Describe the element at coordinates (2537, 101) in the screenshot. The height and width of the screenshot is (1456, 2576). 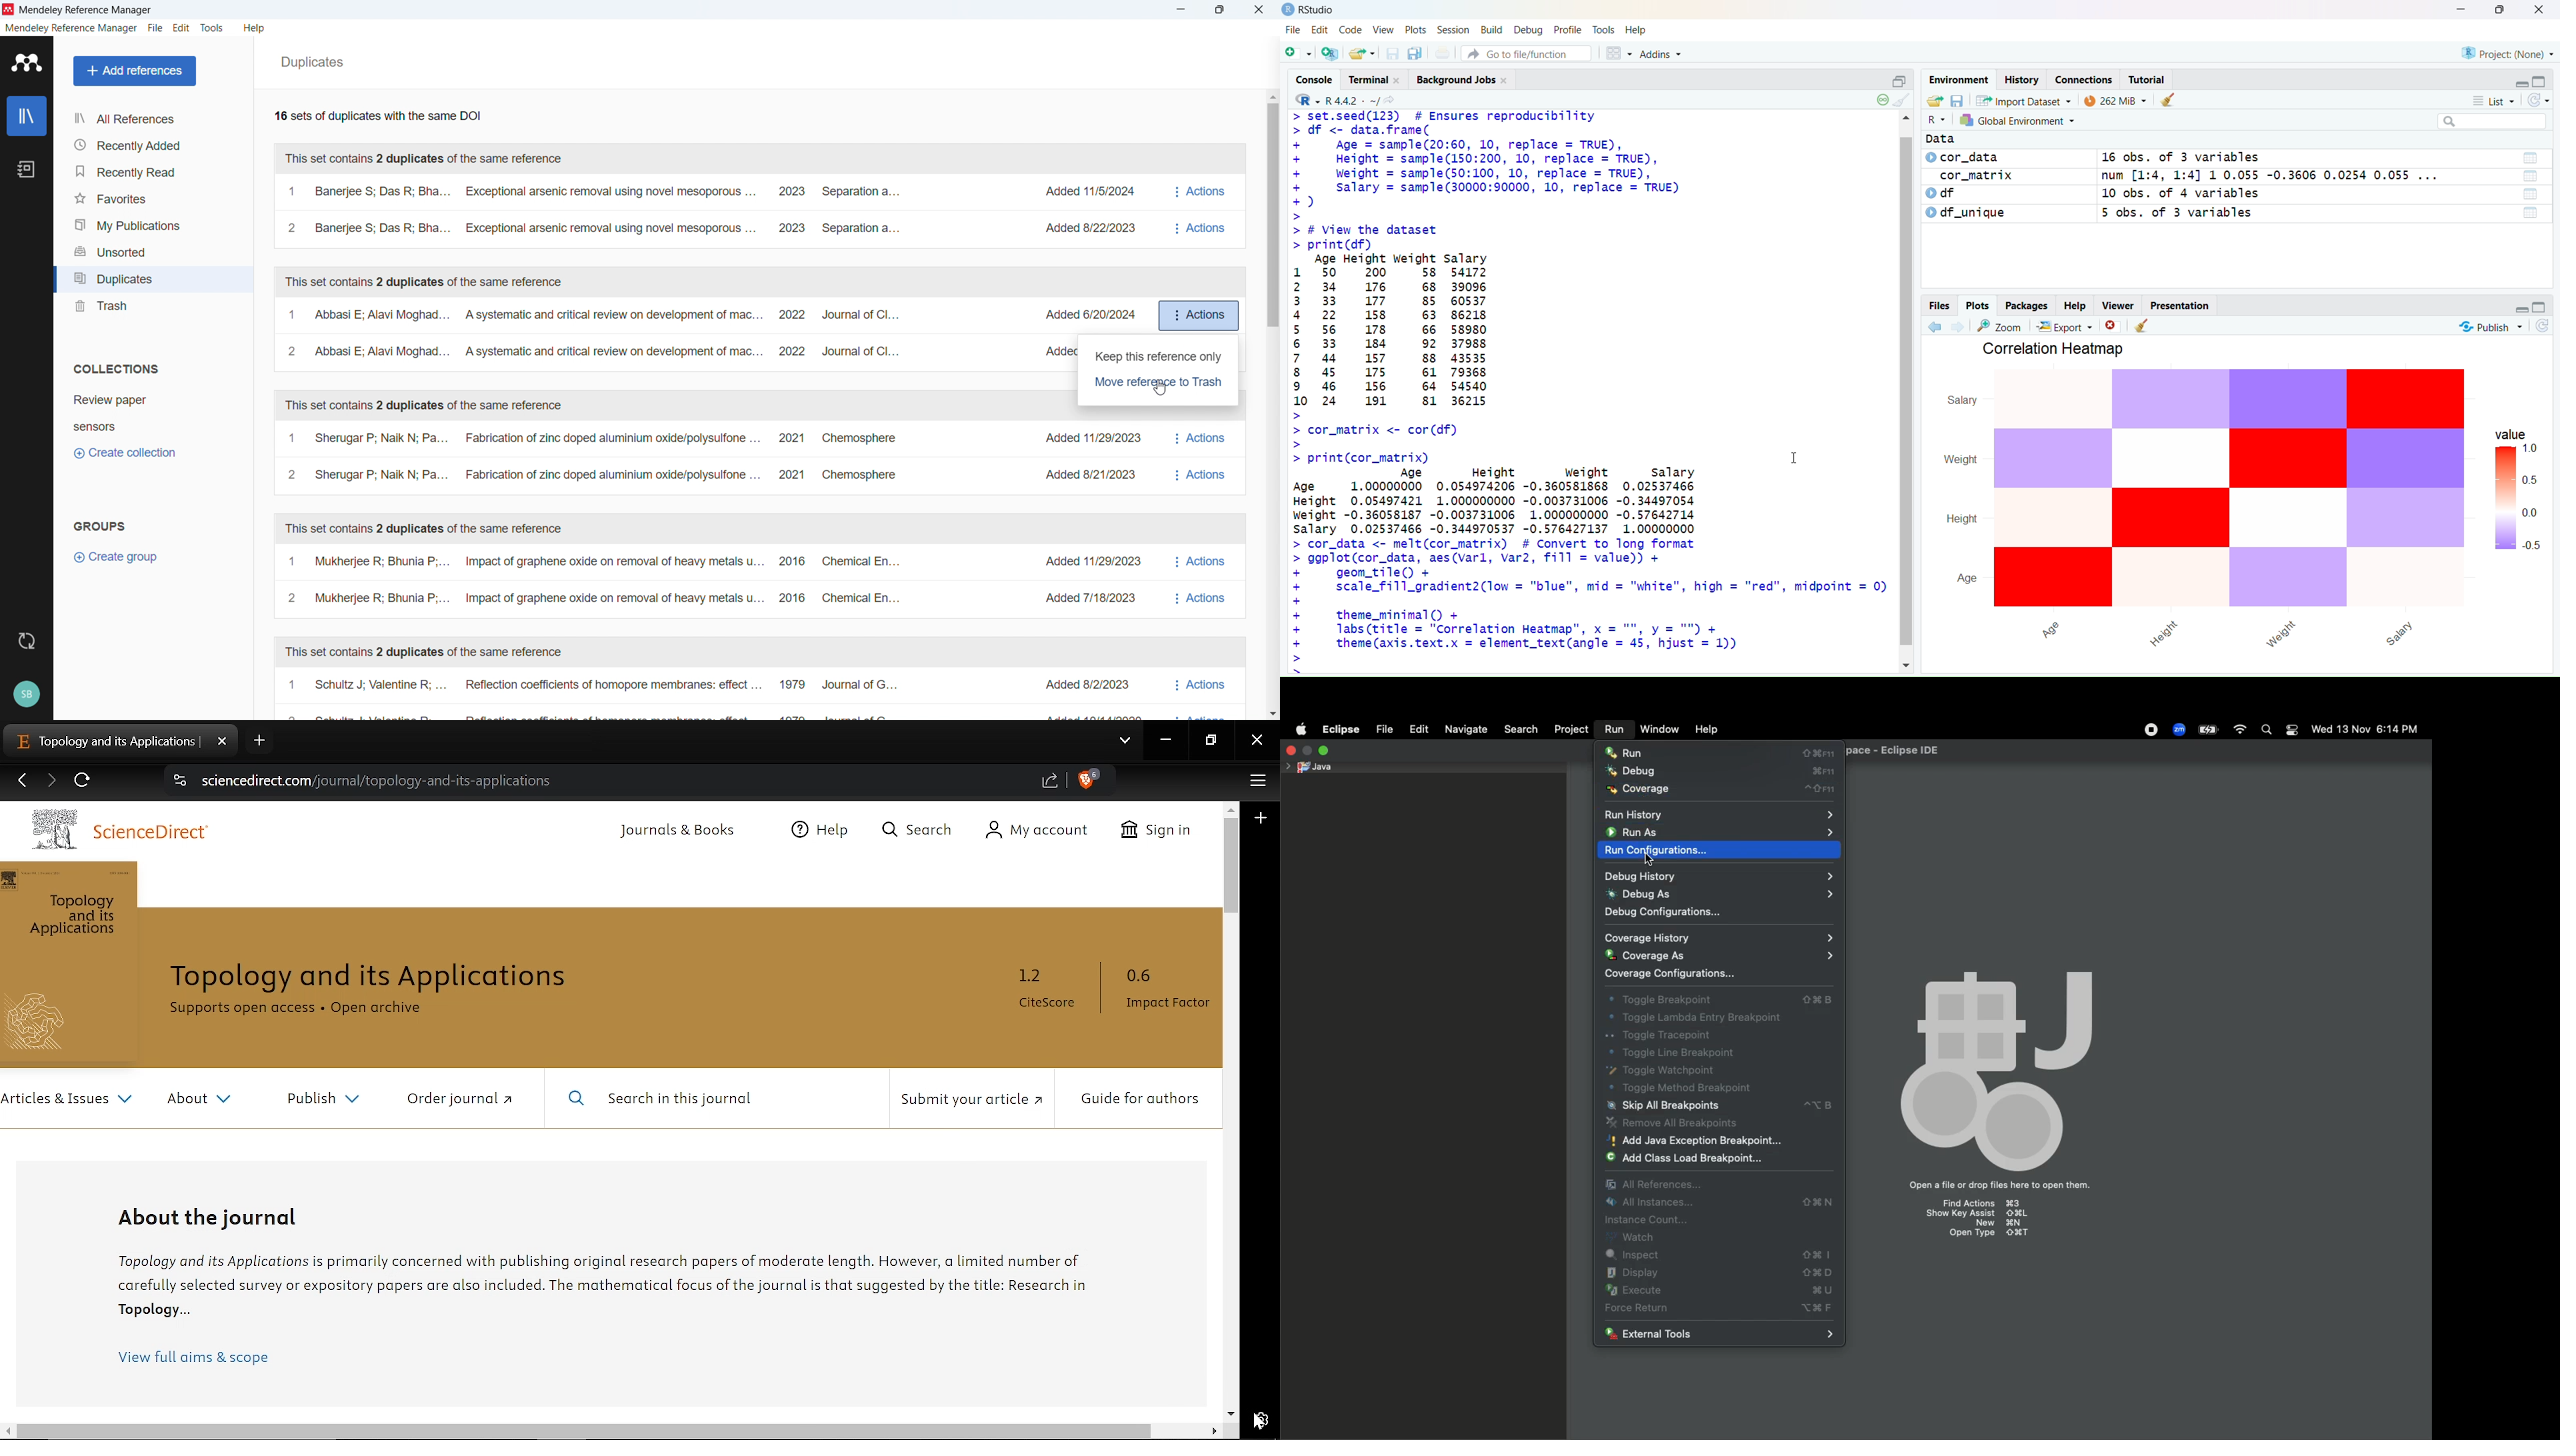
I see `Refresh the list of objects in the environment` at that location.